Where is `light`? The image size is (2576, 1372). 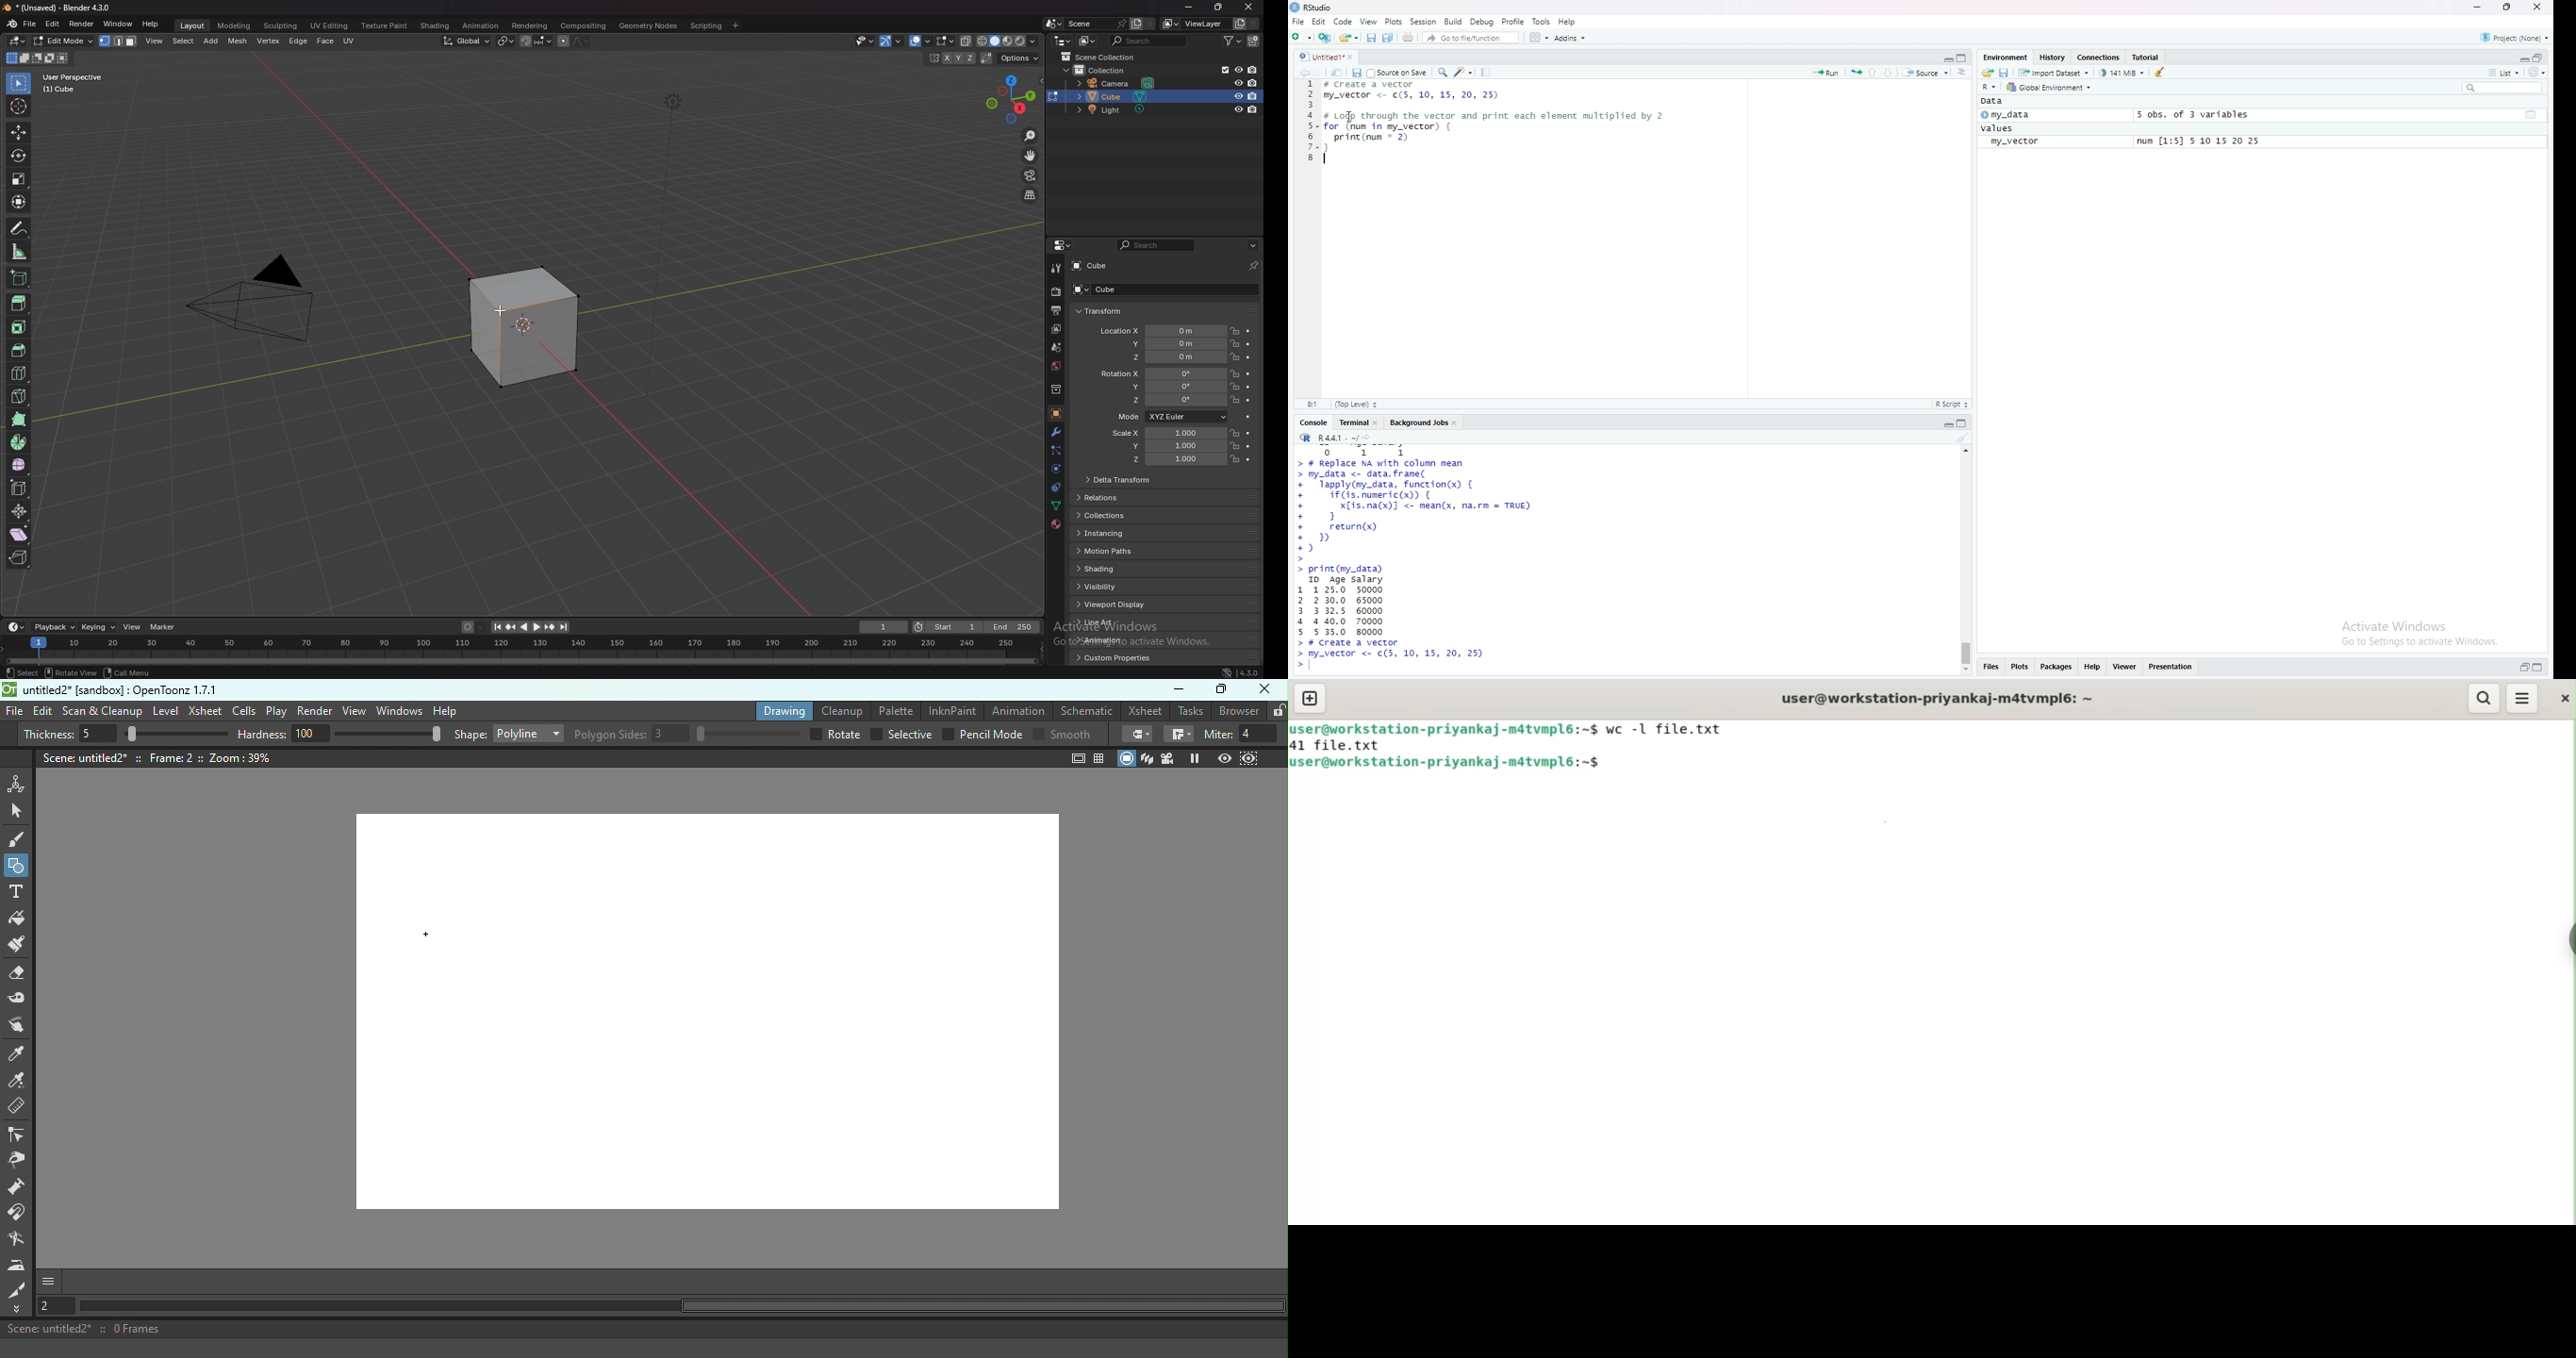 light is located at coordinates (1122, 109).